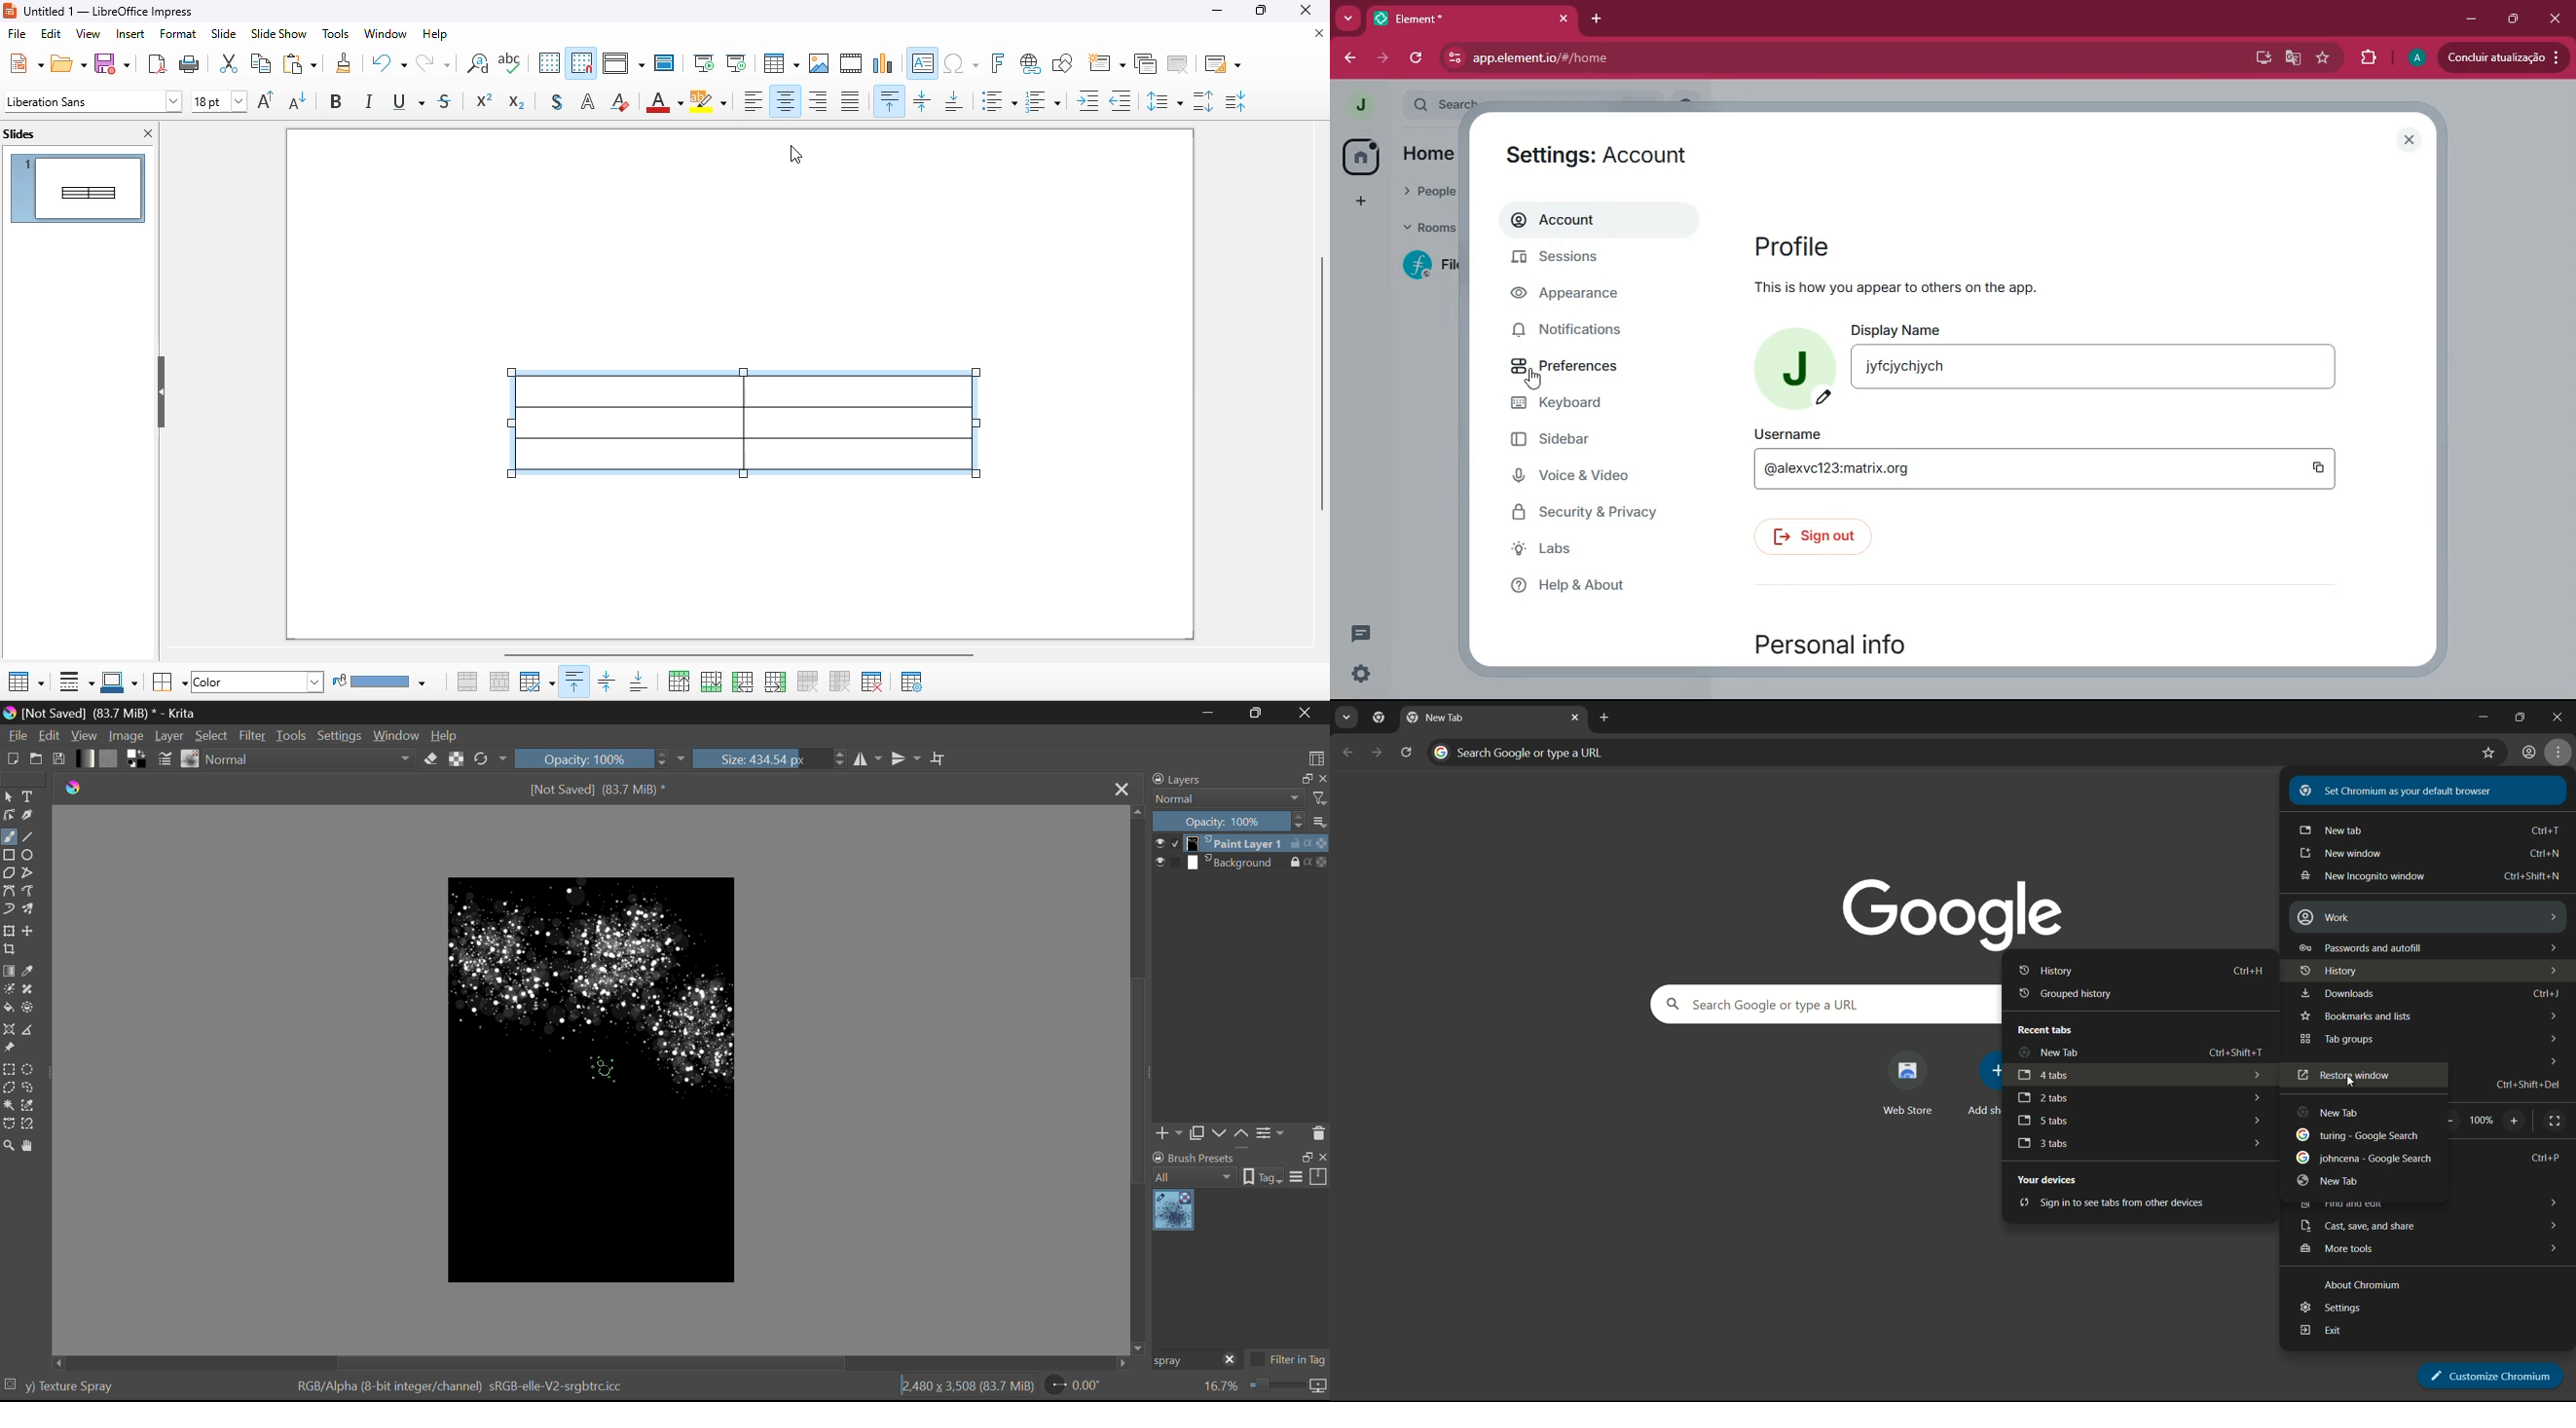  Describe the element at coordinates (924, 63) in the screenshot. I see `insert text box` at that location.